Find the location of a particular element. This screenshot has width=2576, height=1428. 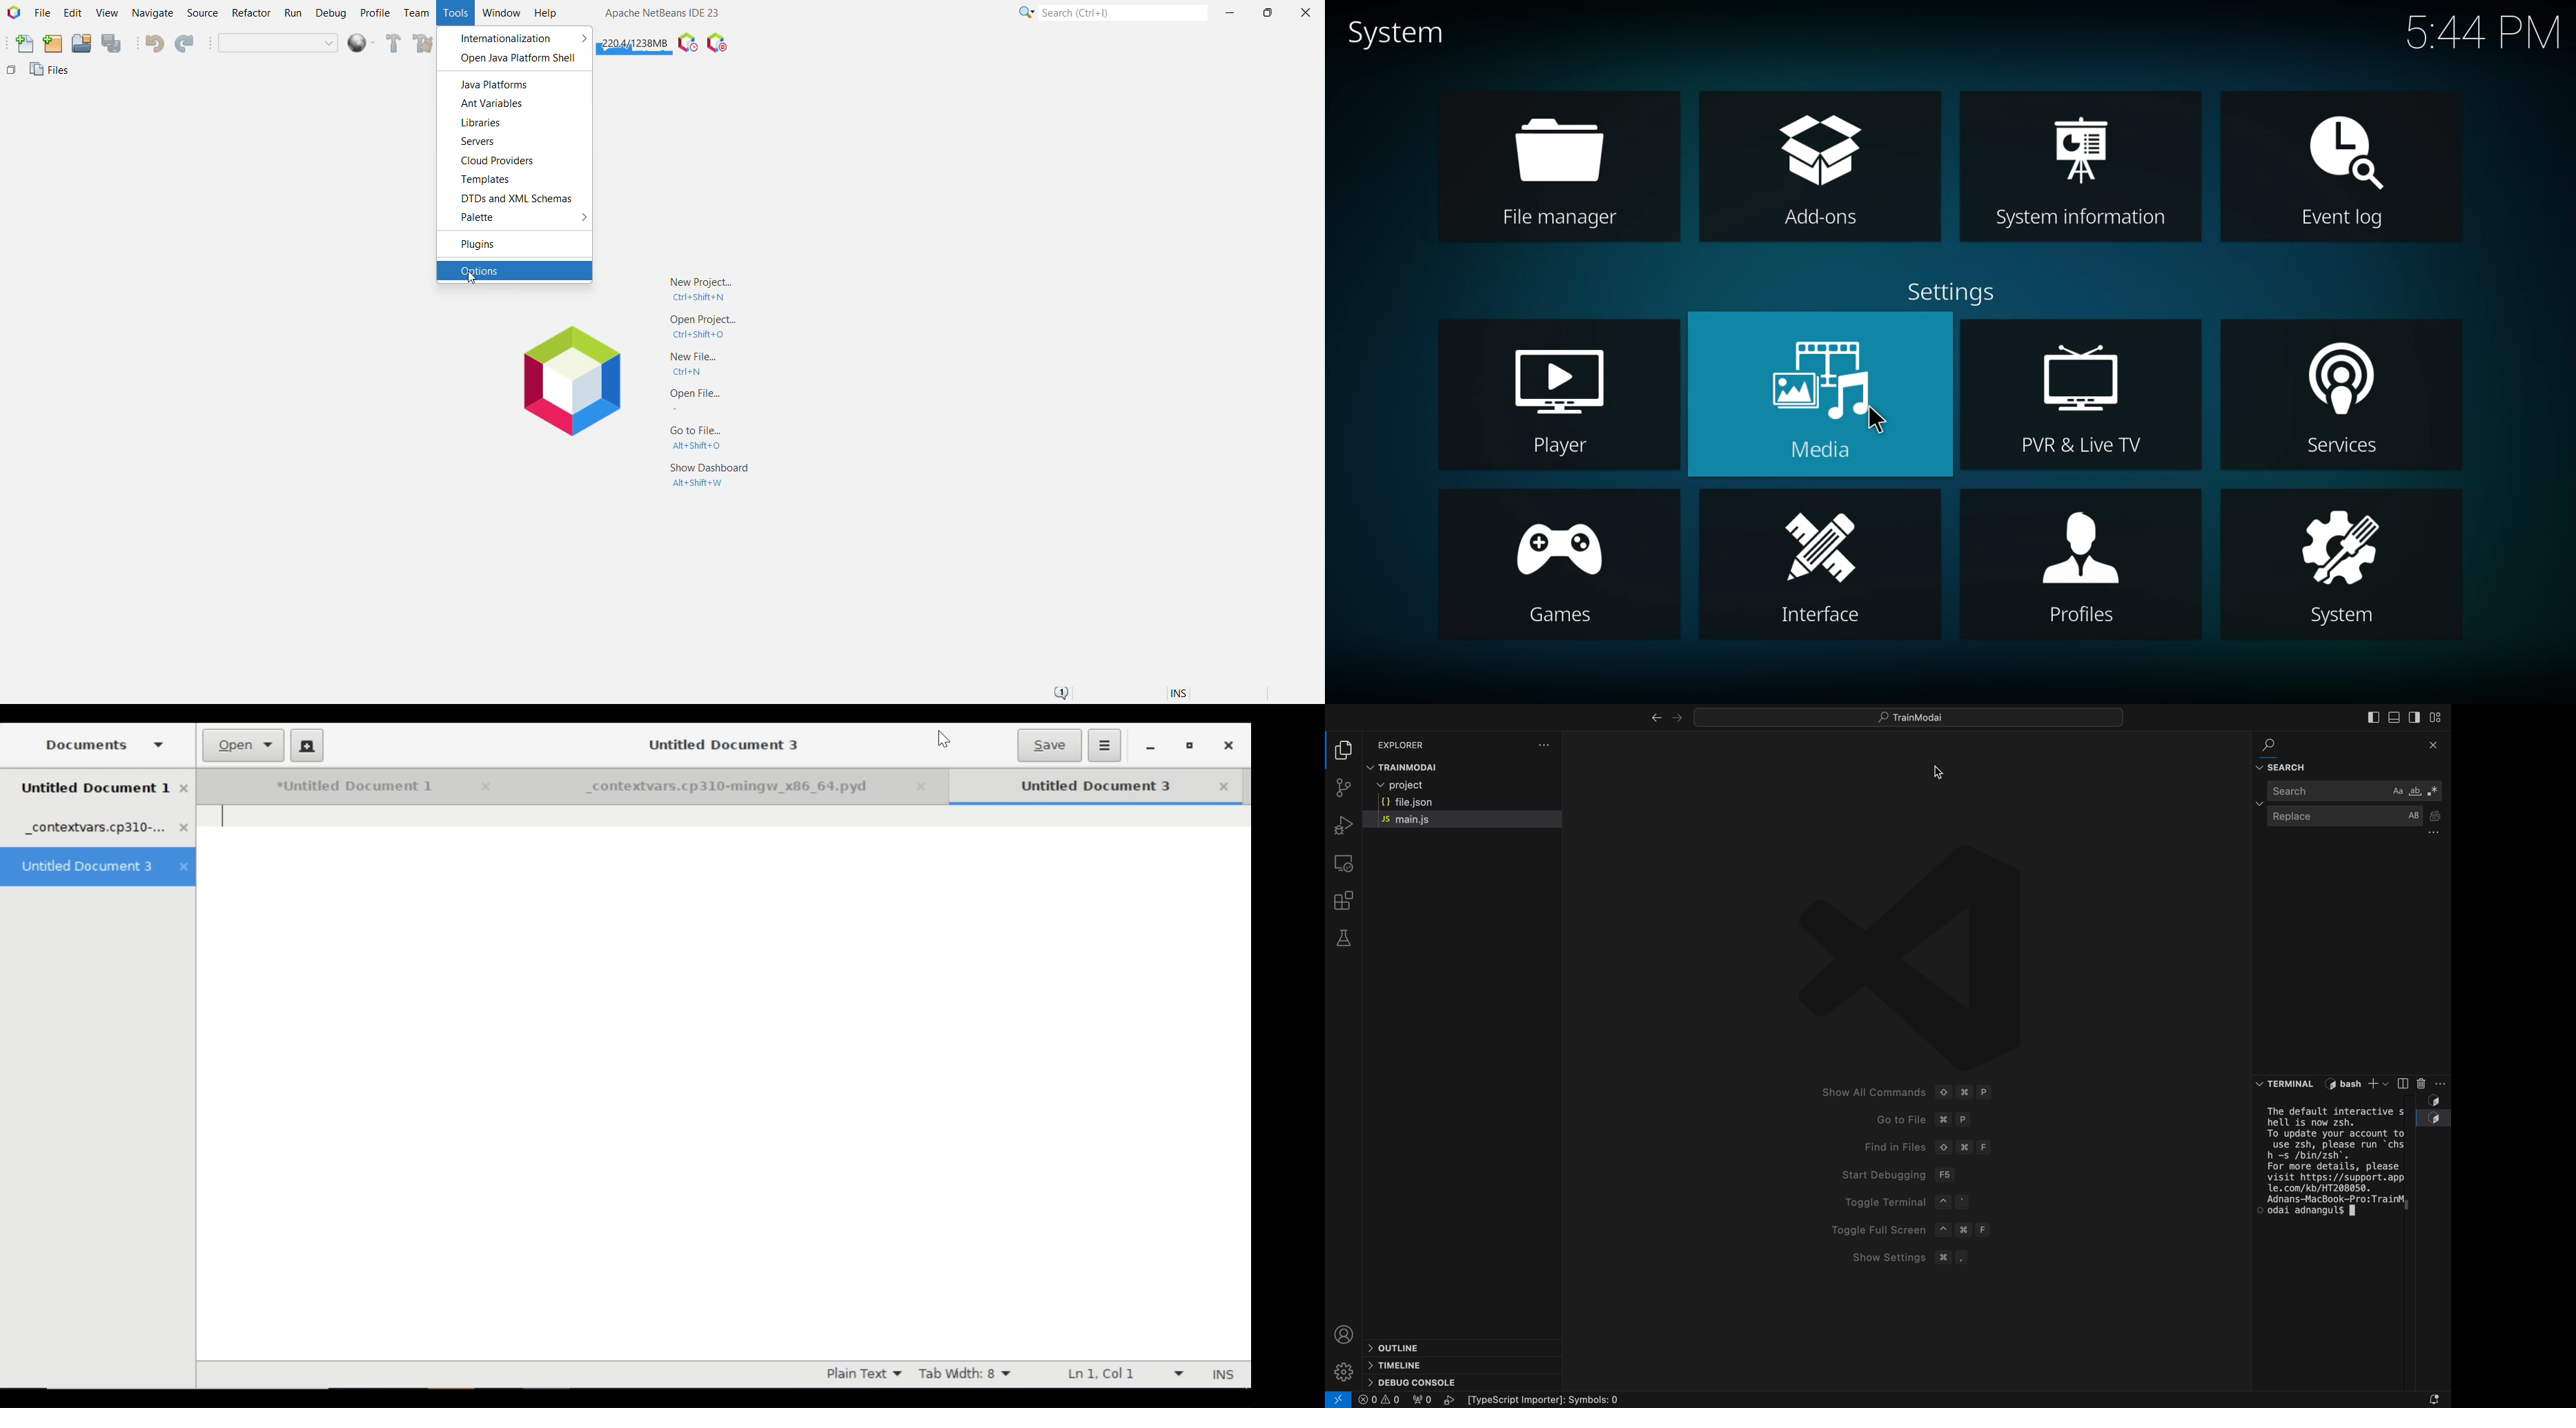

timeline is located at coordinates (1396, 1364).